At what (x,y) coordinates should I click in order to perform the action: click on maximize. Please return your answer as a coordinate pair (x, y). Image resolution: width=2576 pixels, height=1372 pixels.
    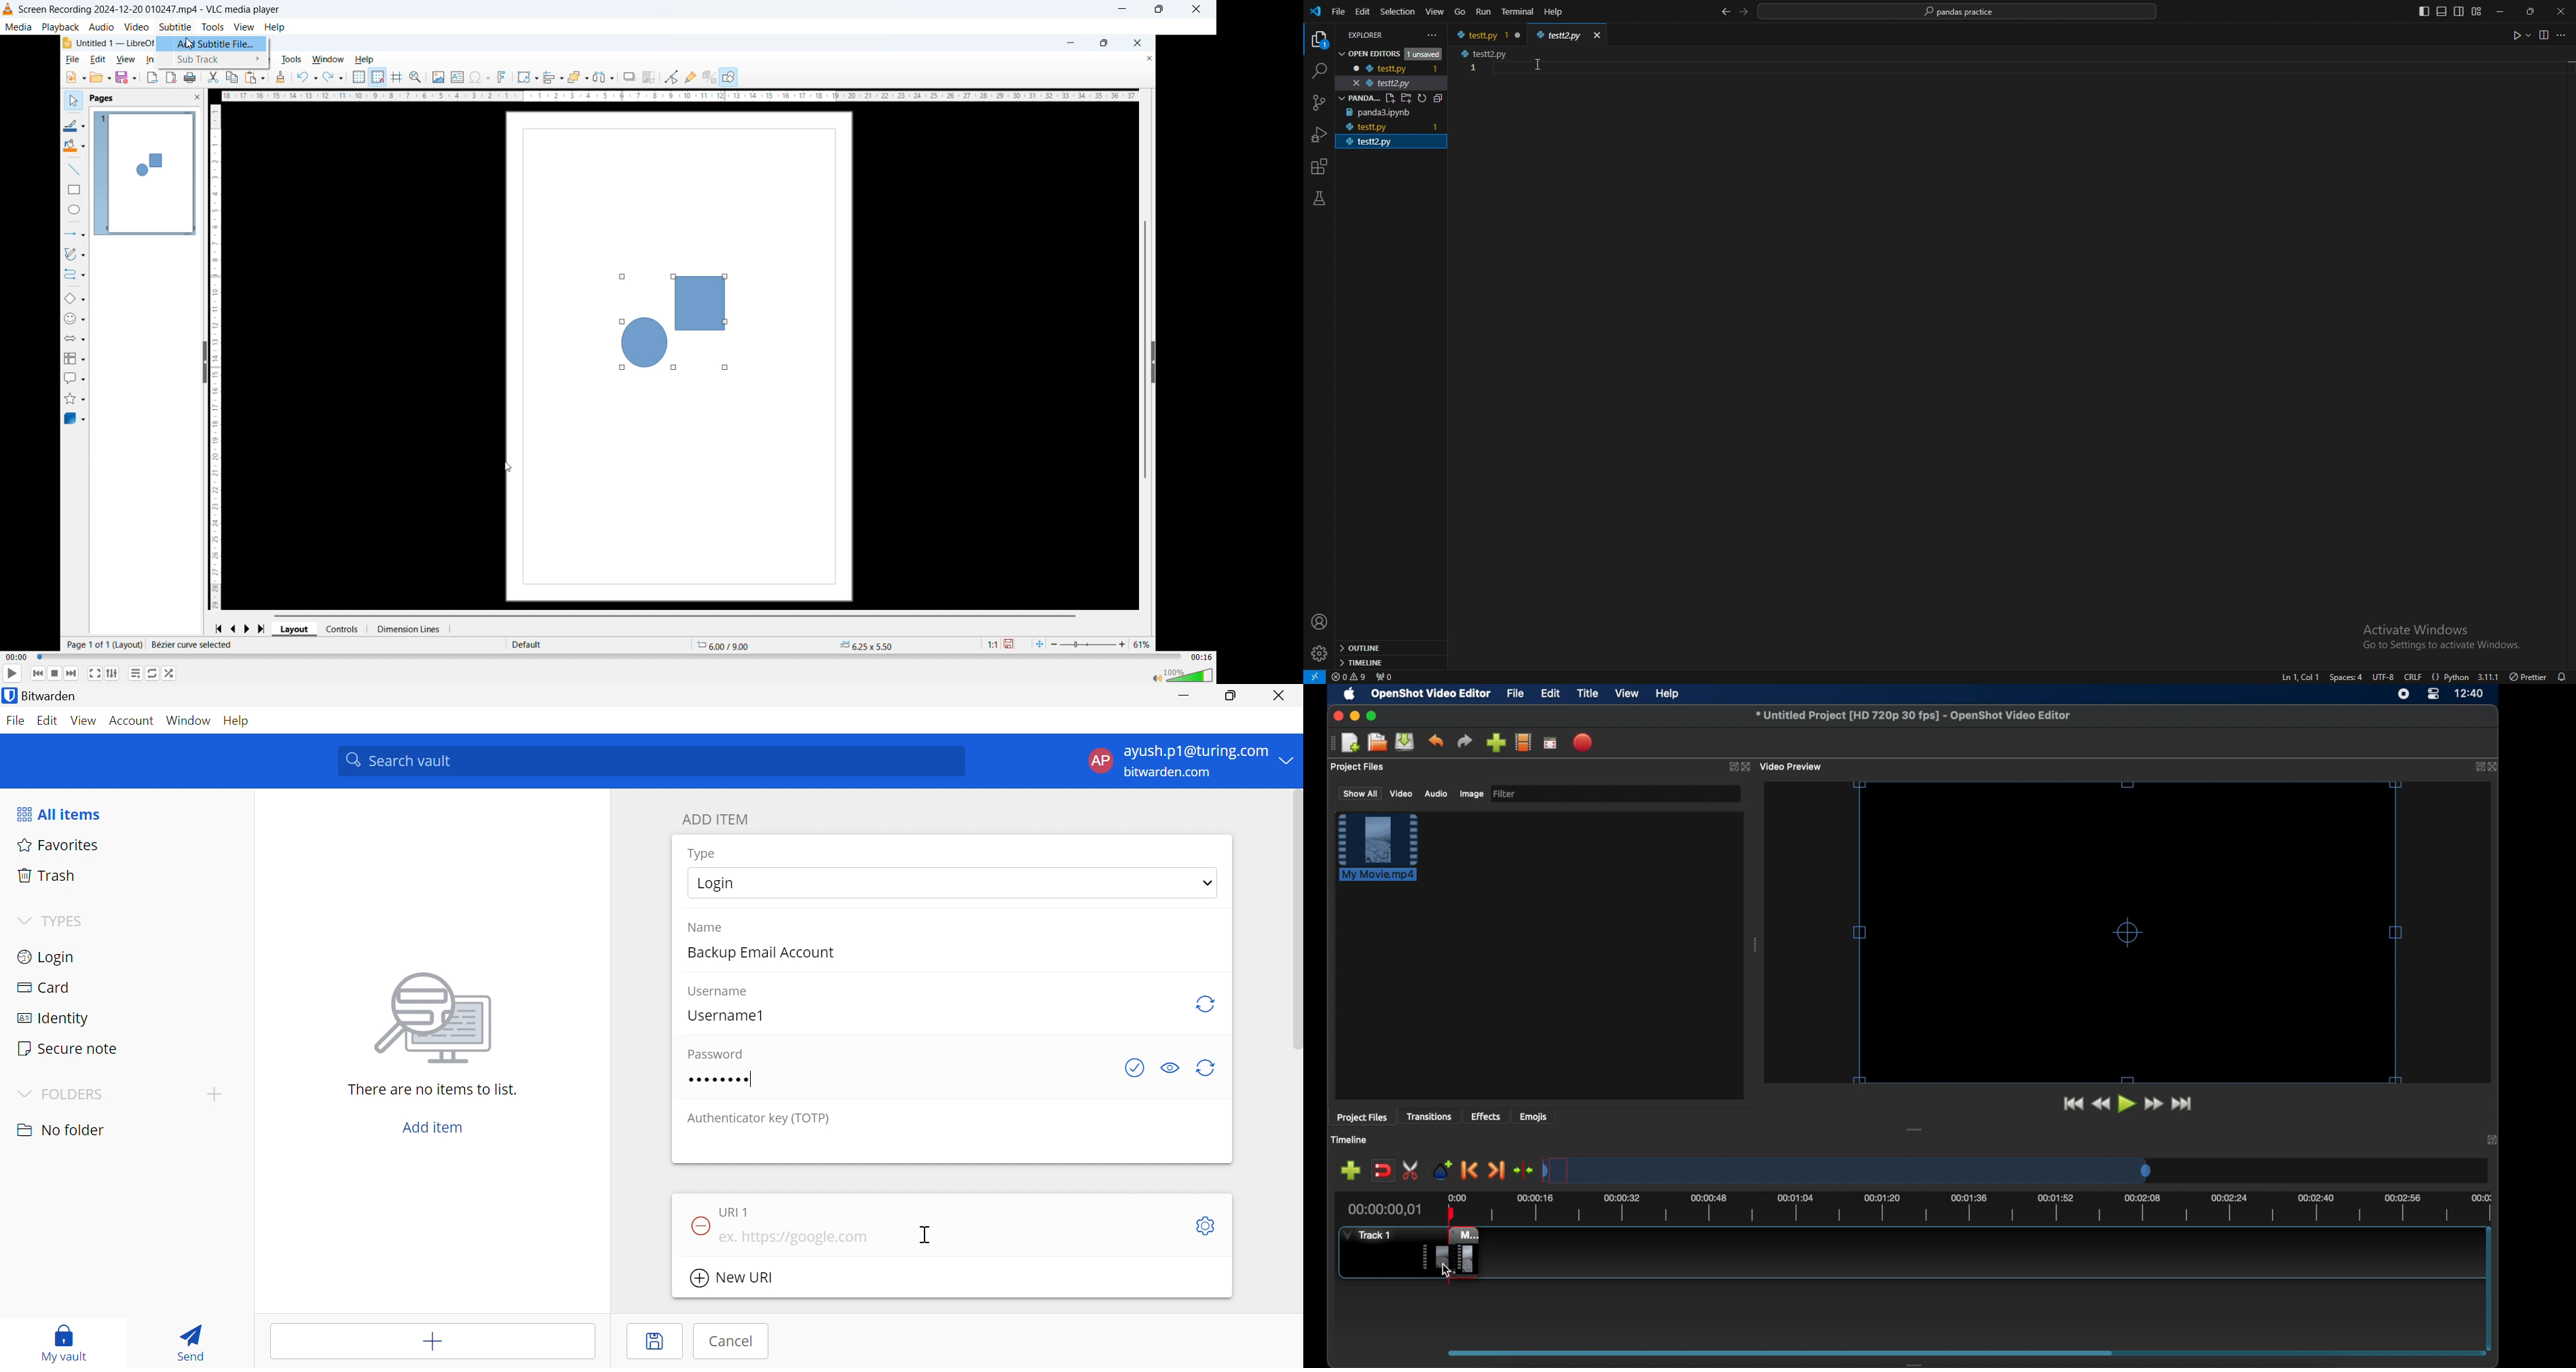
    Looking at the image, I should click on (1104, 44).